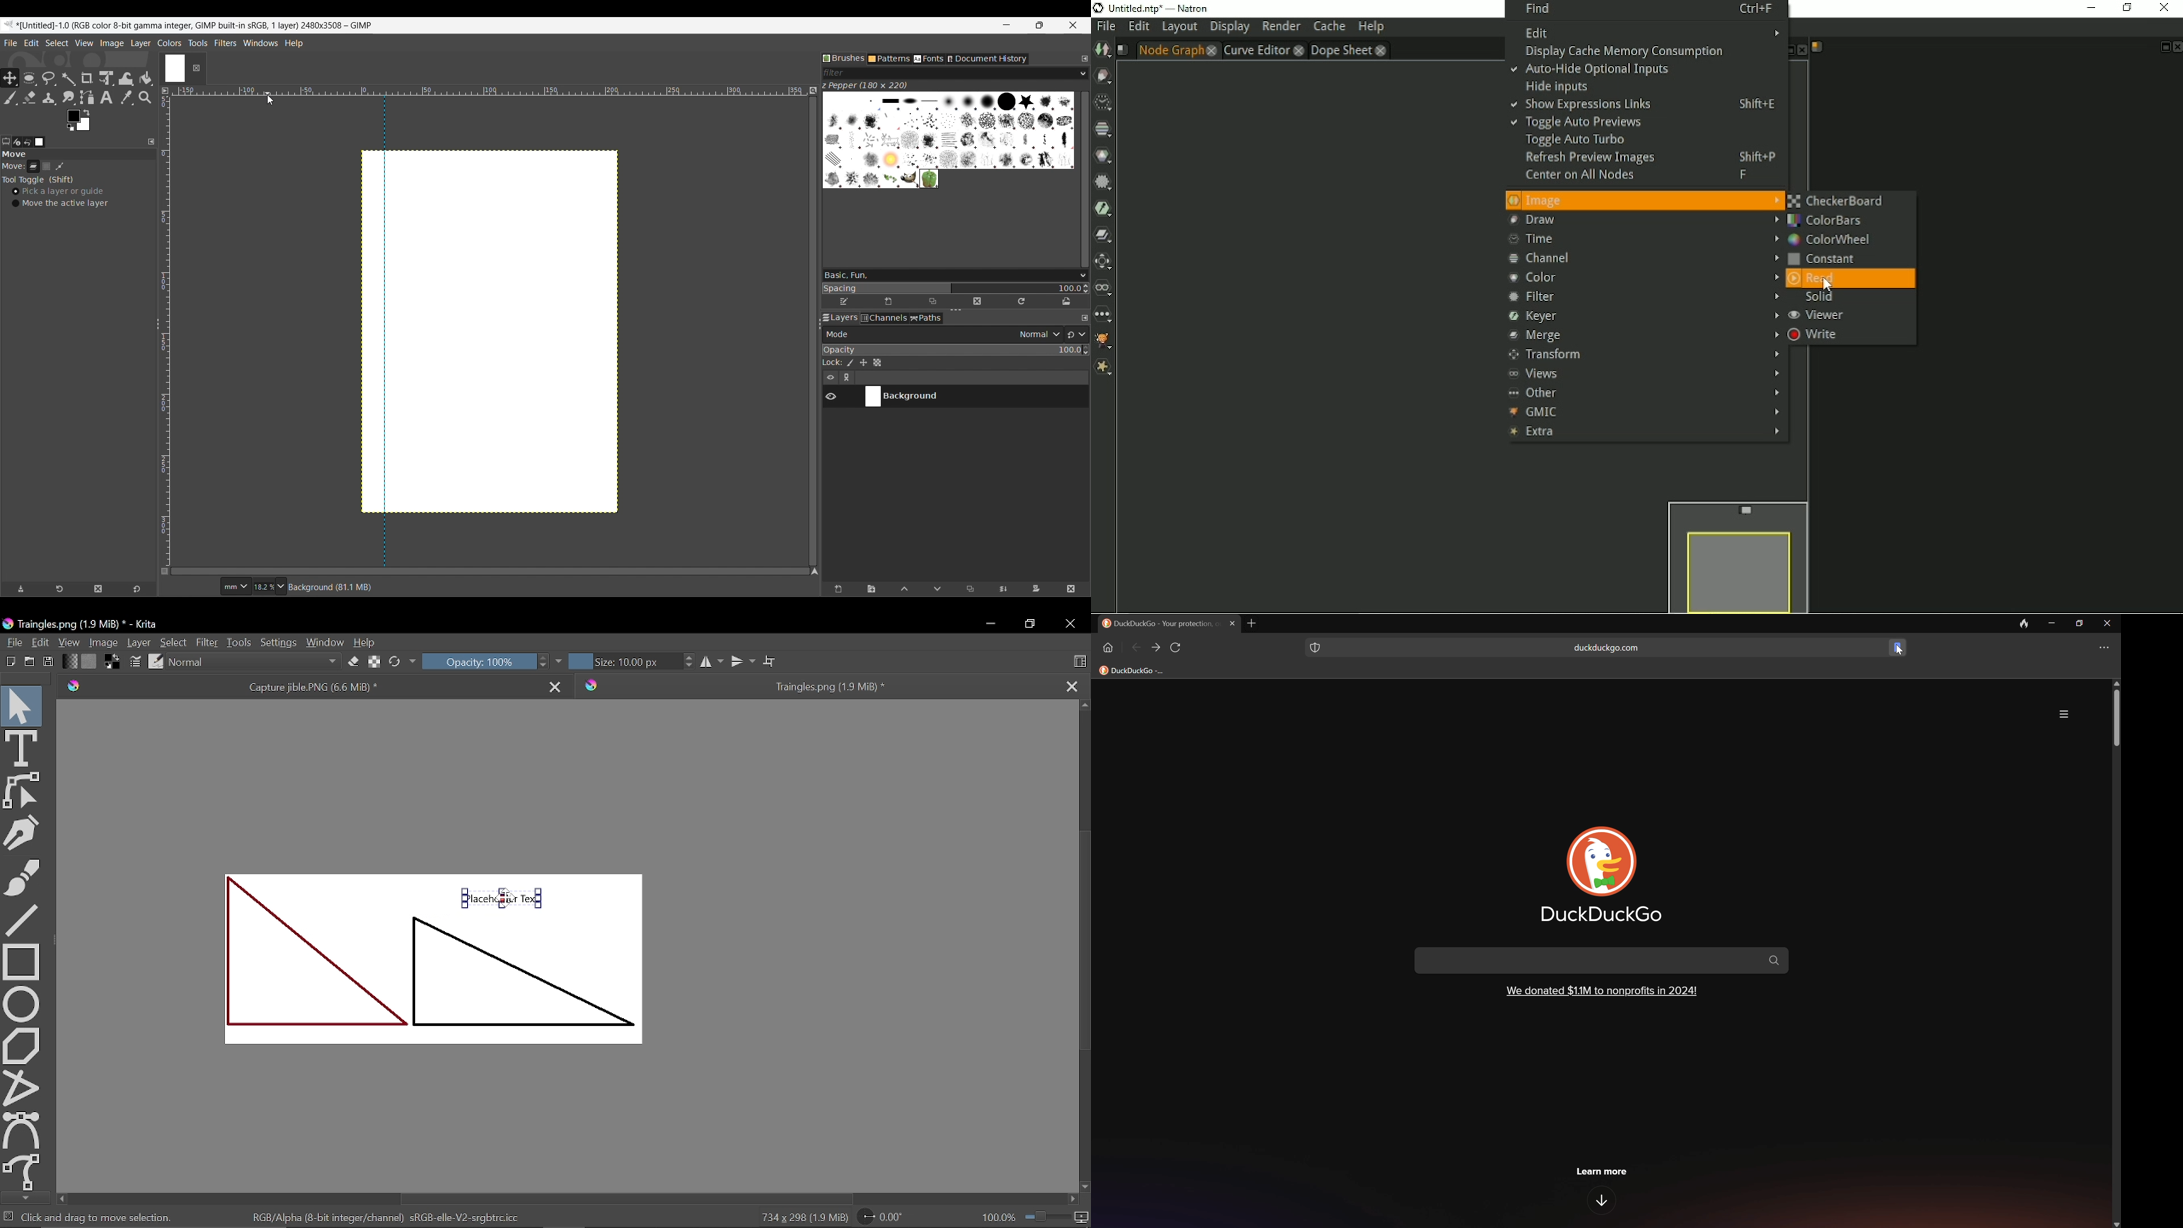 The width and height of the screenshot is (2184, 1232). What do you see at coordinates (1085, 318) in the screenshot?
I see `Configure this tab` at bounding box center [1085, 318].